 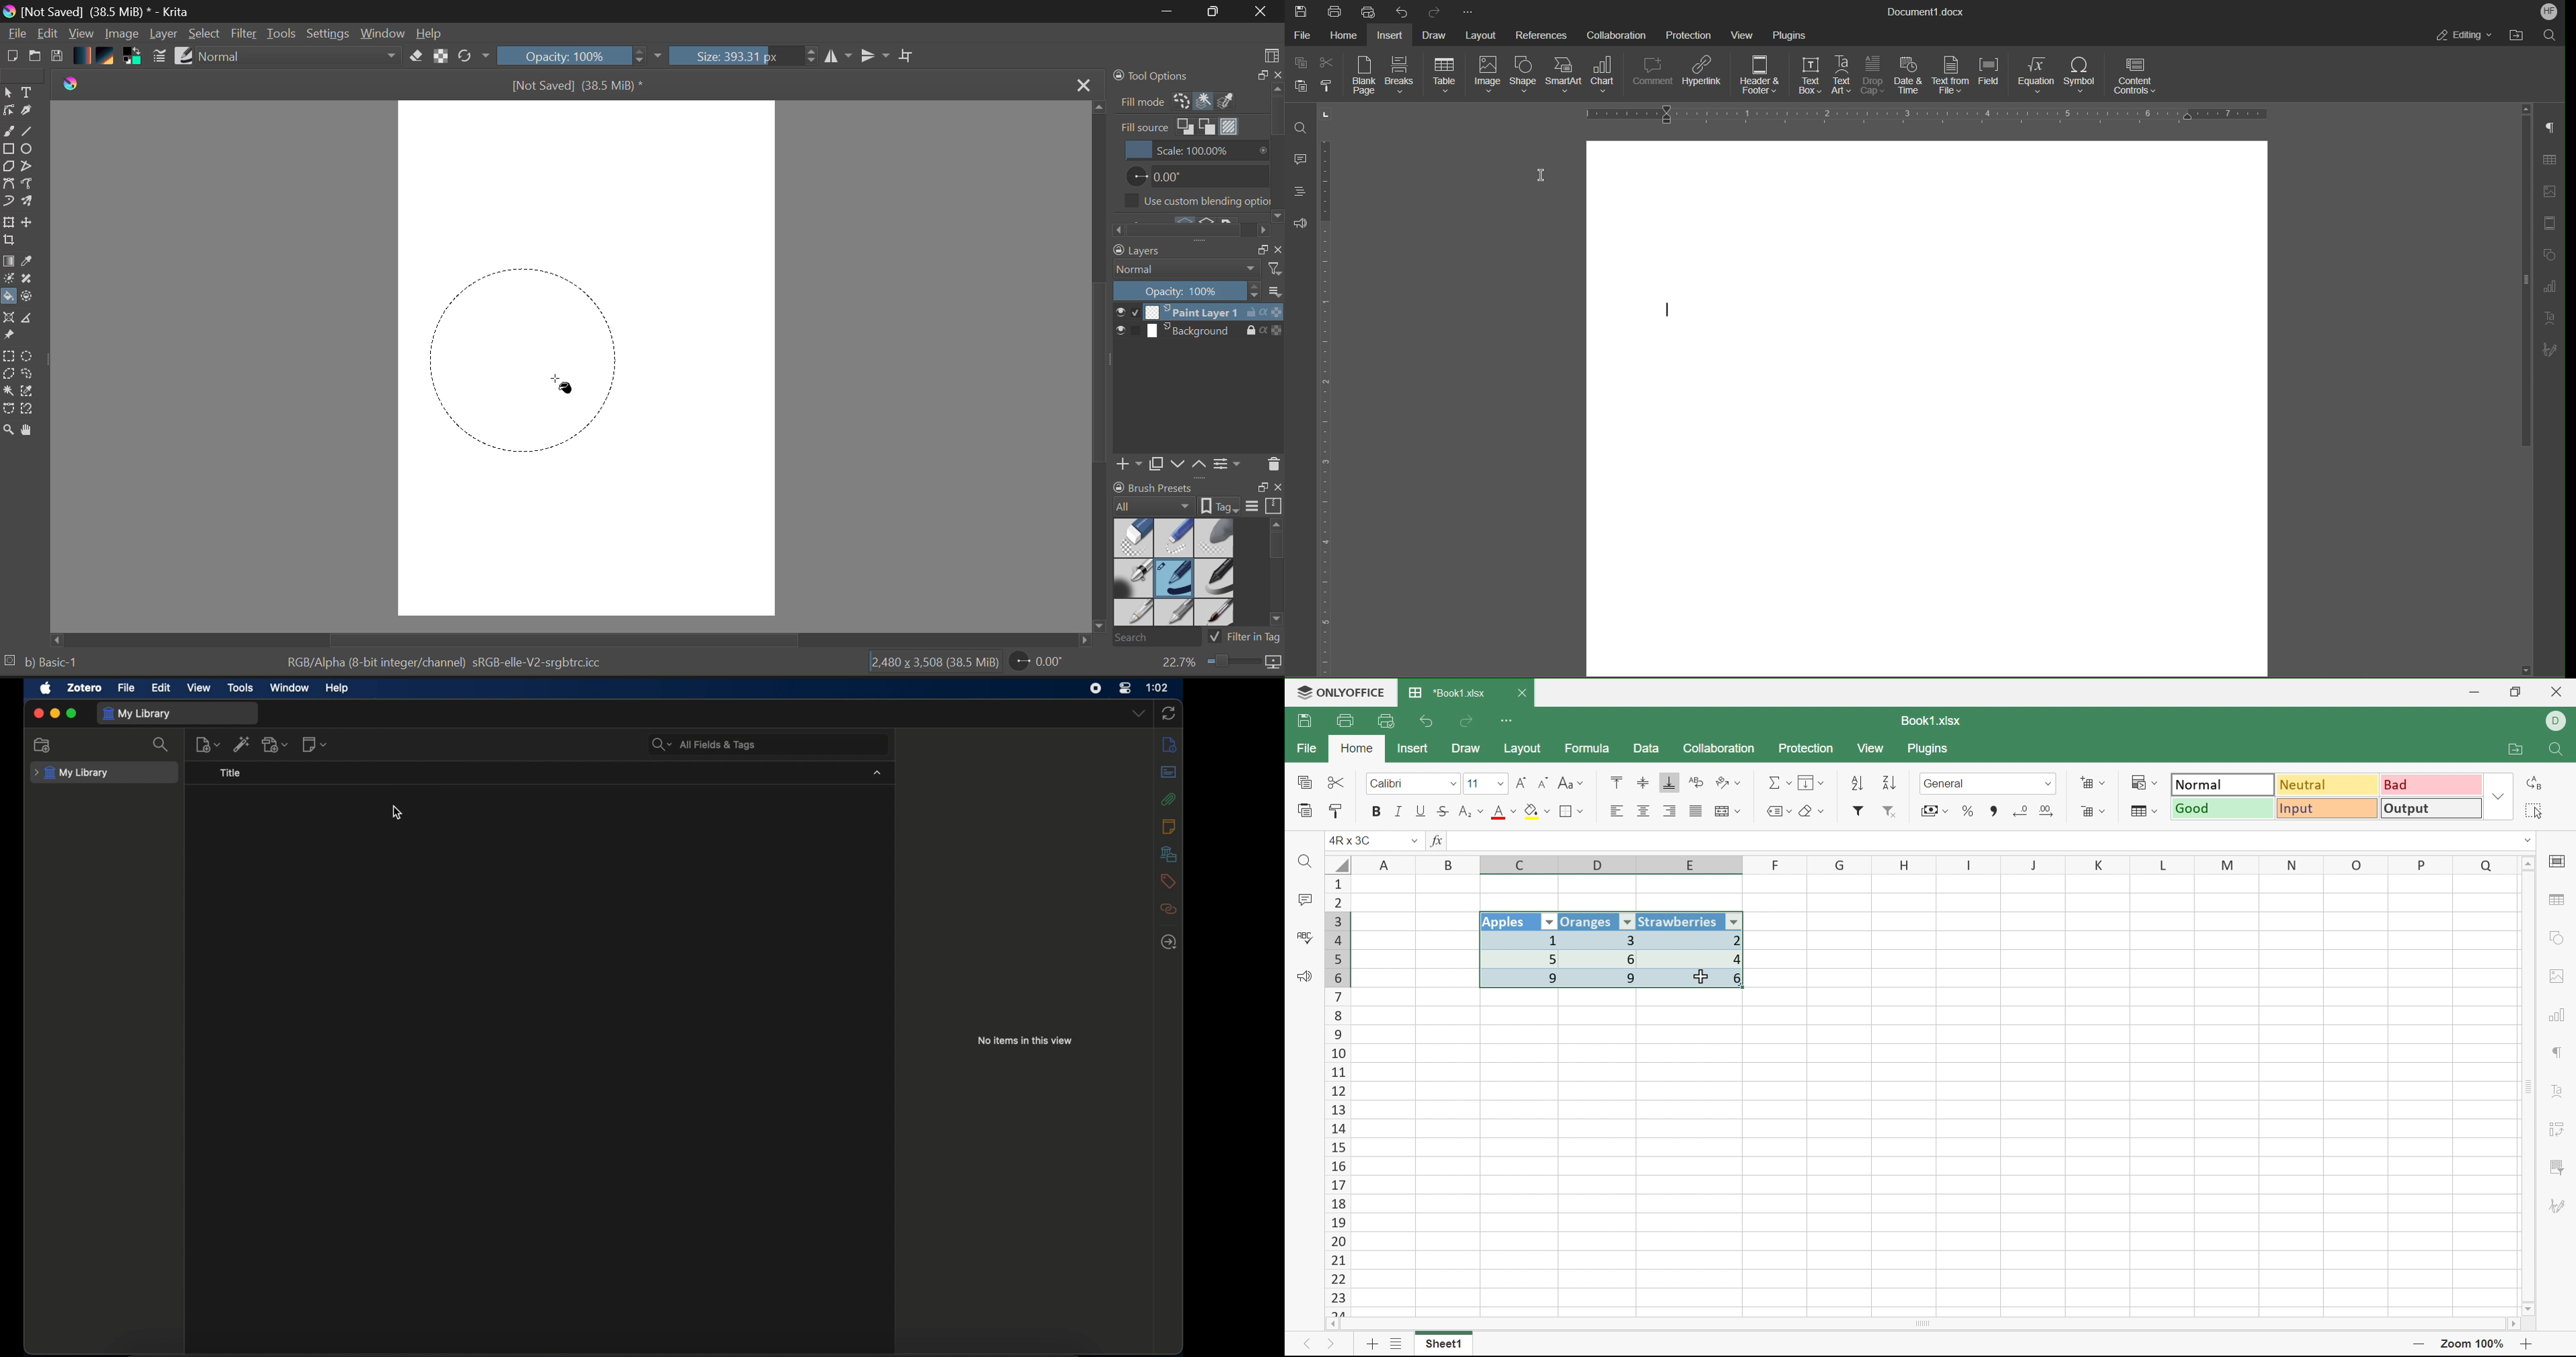 I want to click on MOUSE_DOWN Cursor Position, so click(x=438, y=279).